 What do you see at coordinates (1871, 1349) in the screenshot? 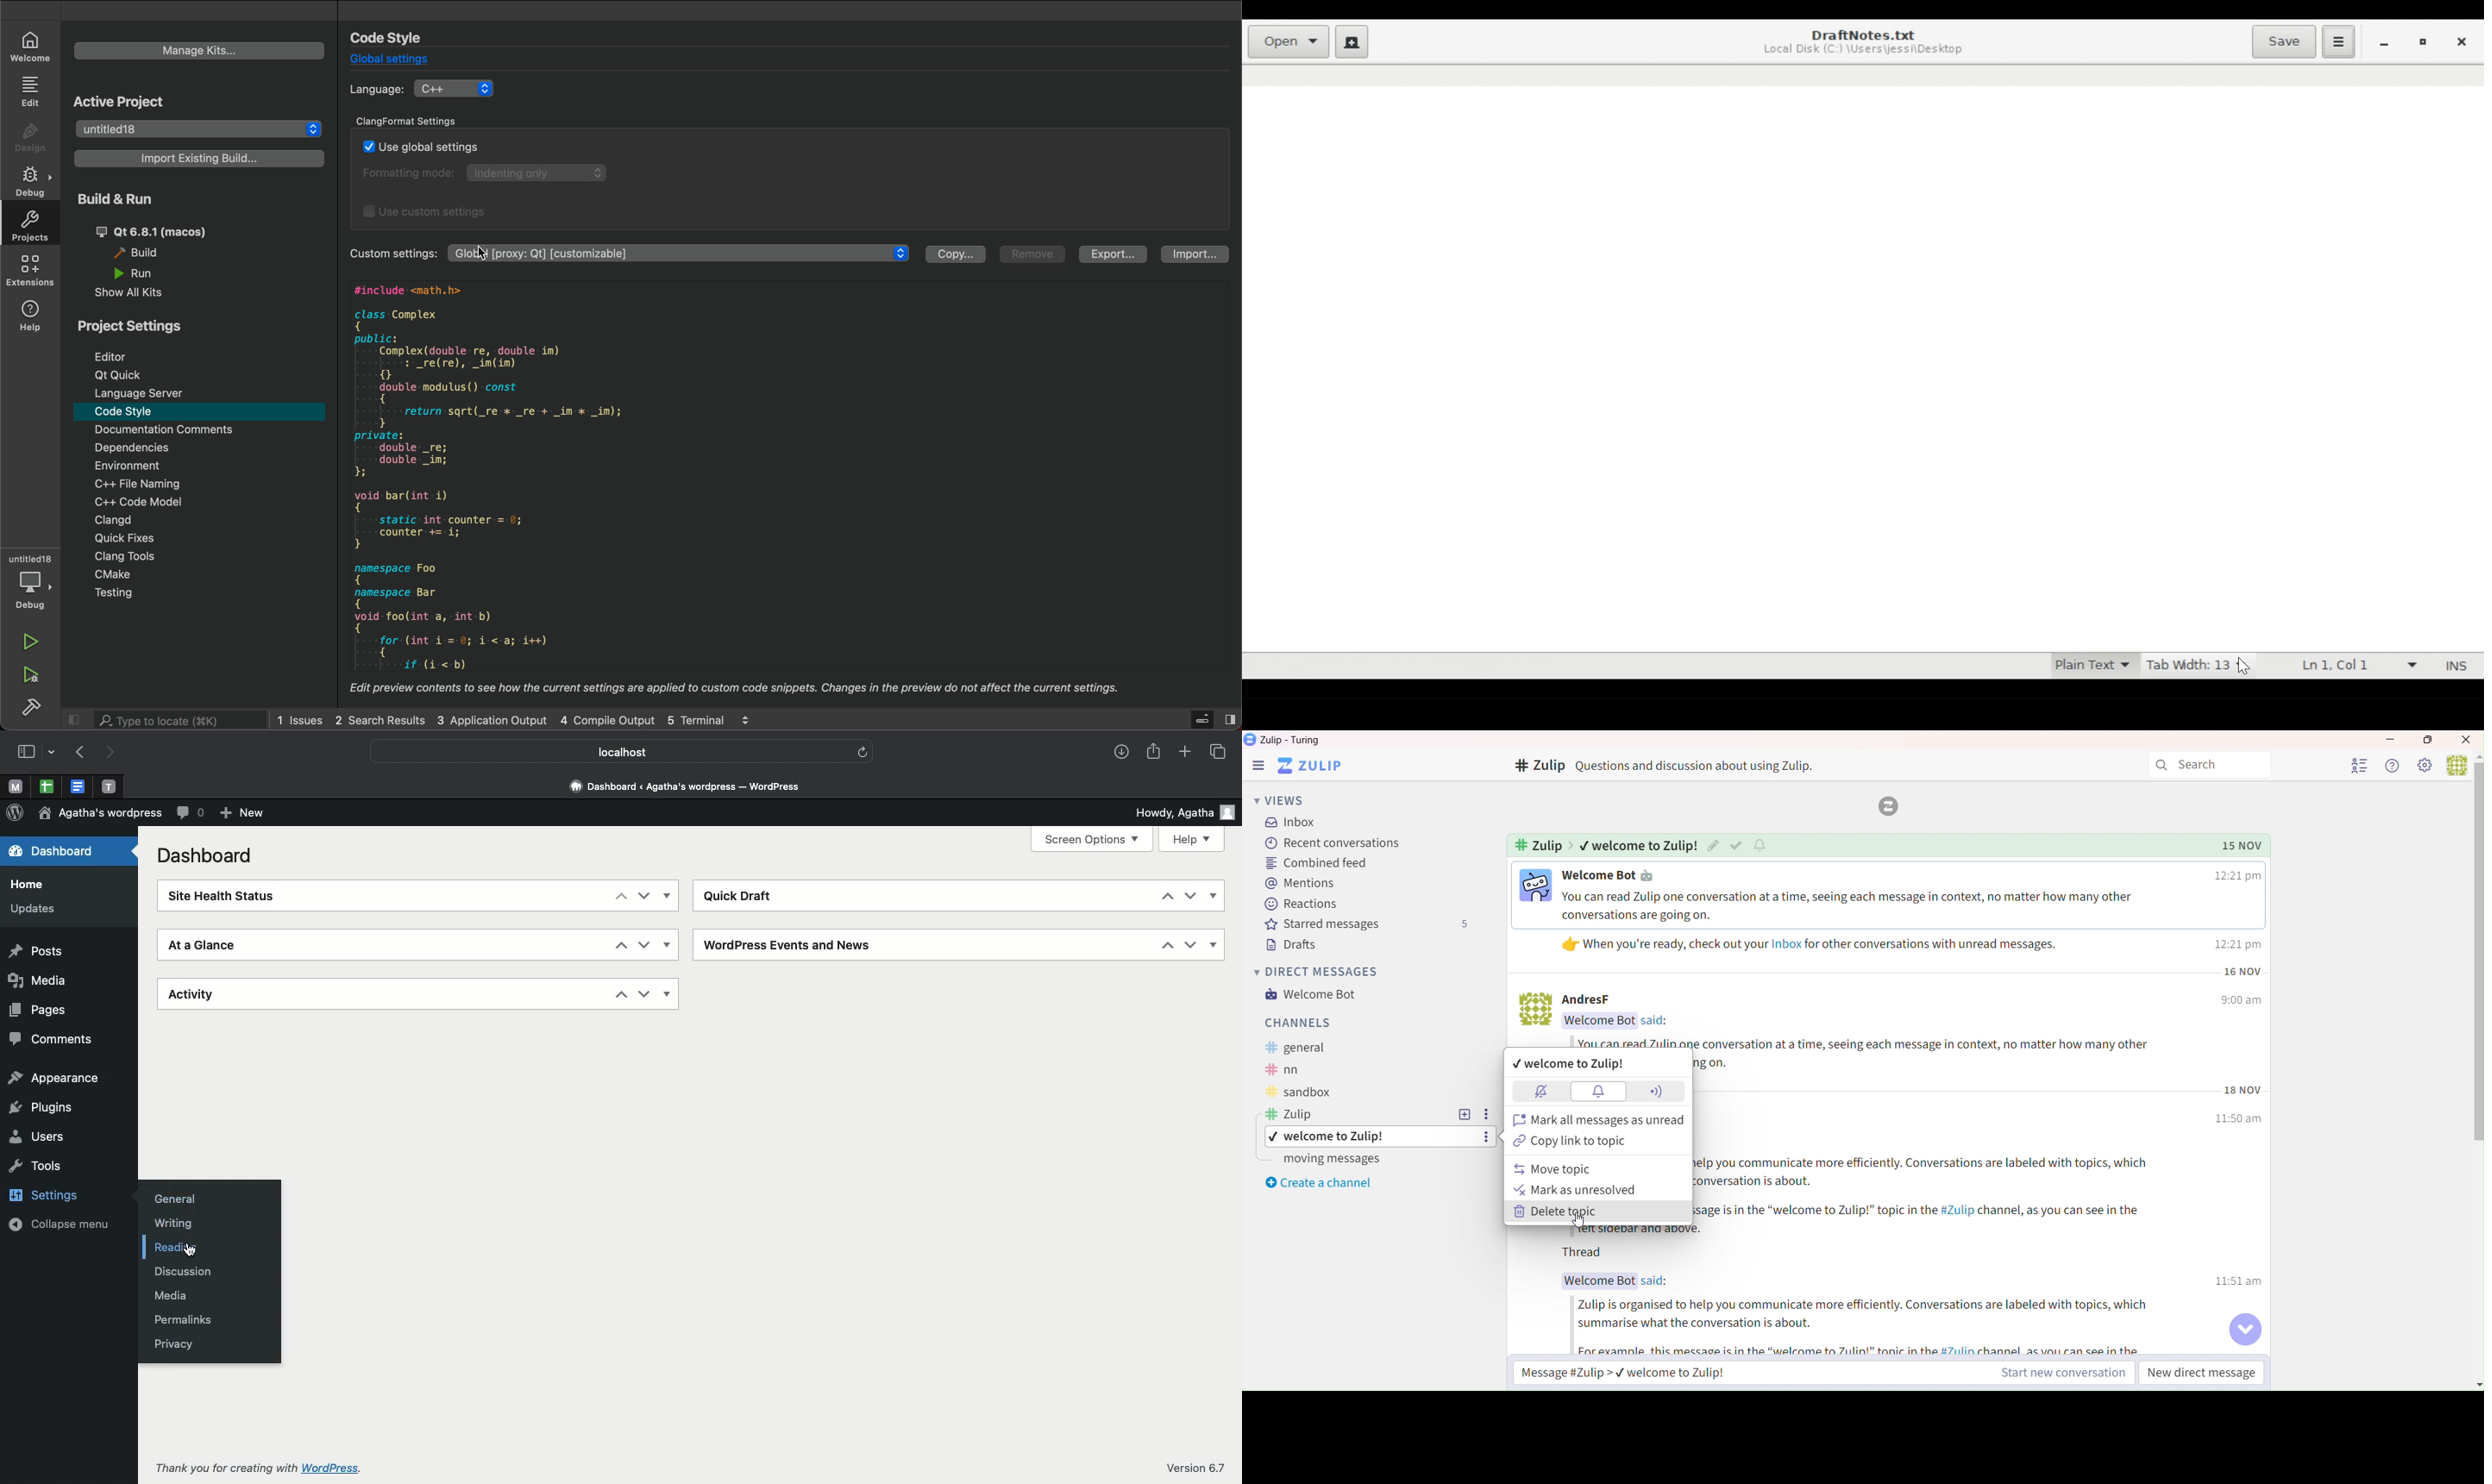
I see `Text` at bounding box center [1871, 1349].